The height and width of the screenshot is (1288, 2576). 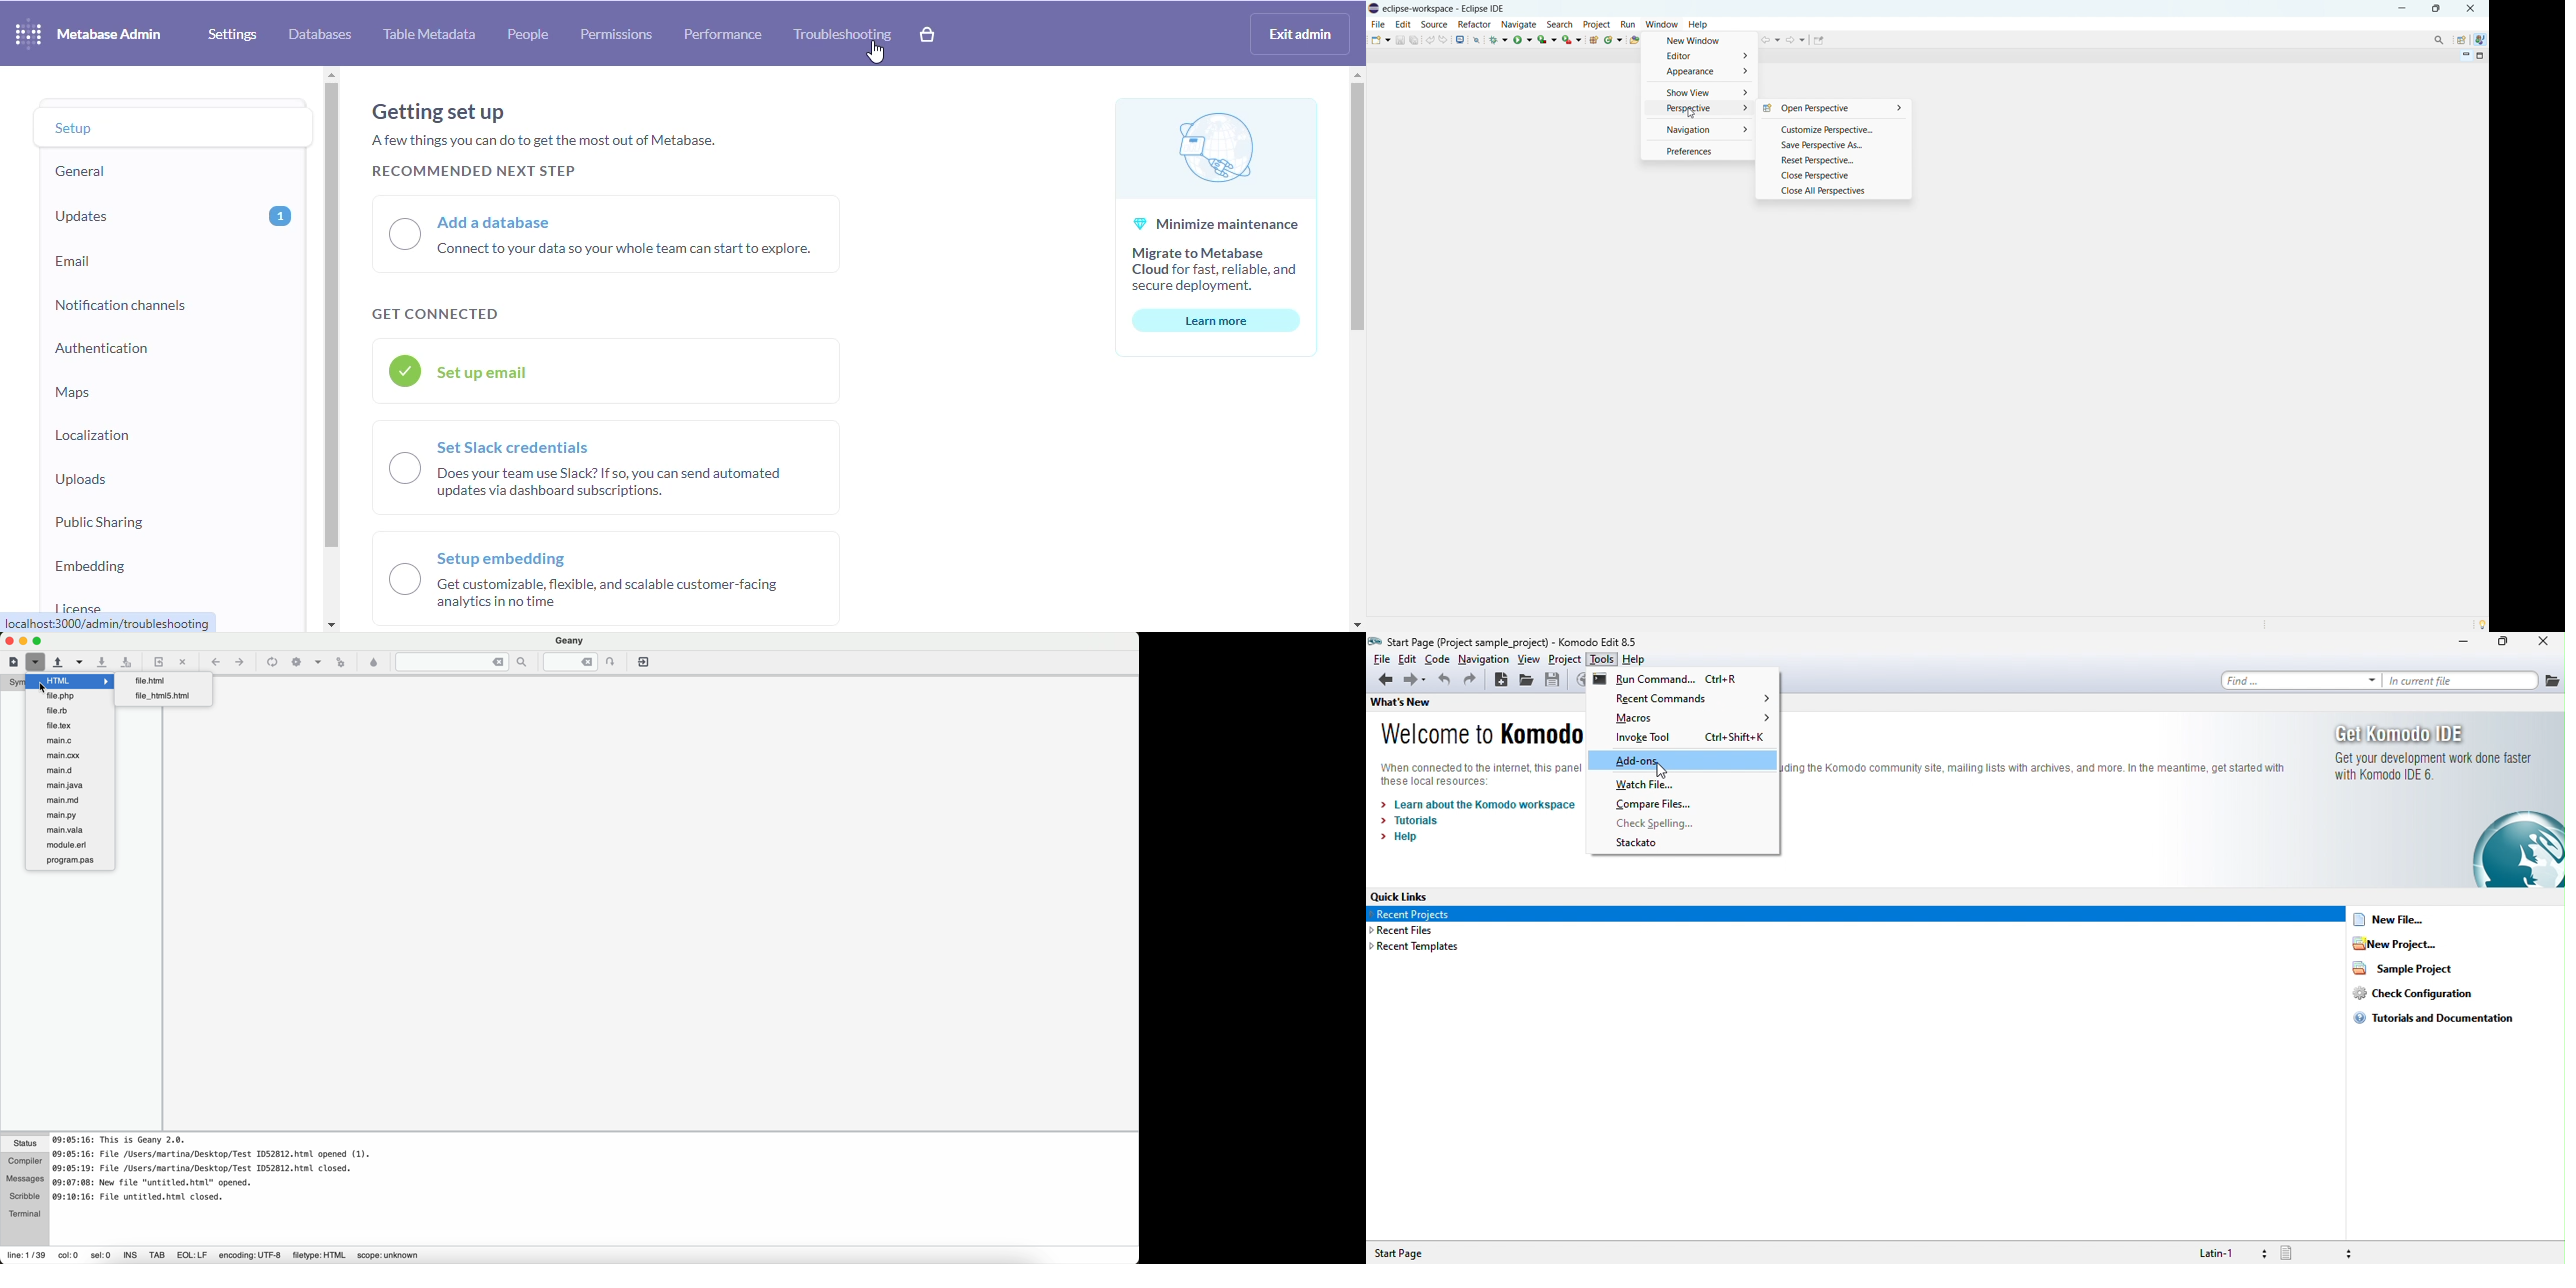 What do you see at coordinates (2481, 40) in the screenshot?
I see `java` at bounding box center [2481, 40].